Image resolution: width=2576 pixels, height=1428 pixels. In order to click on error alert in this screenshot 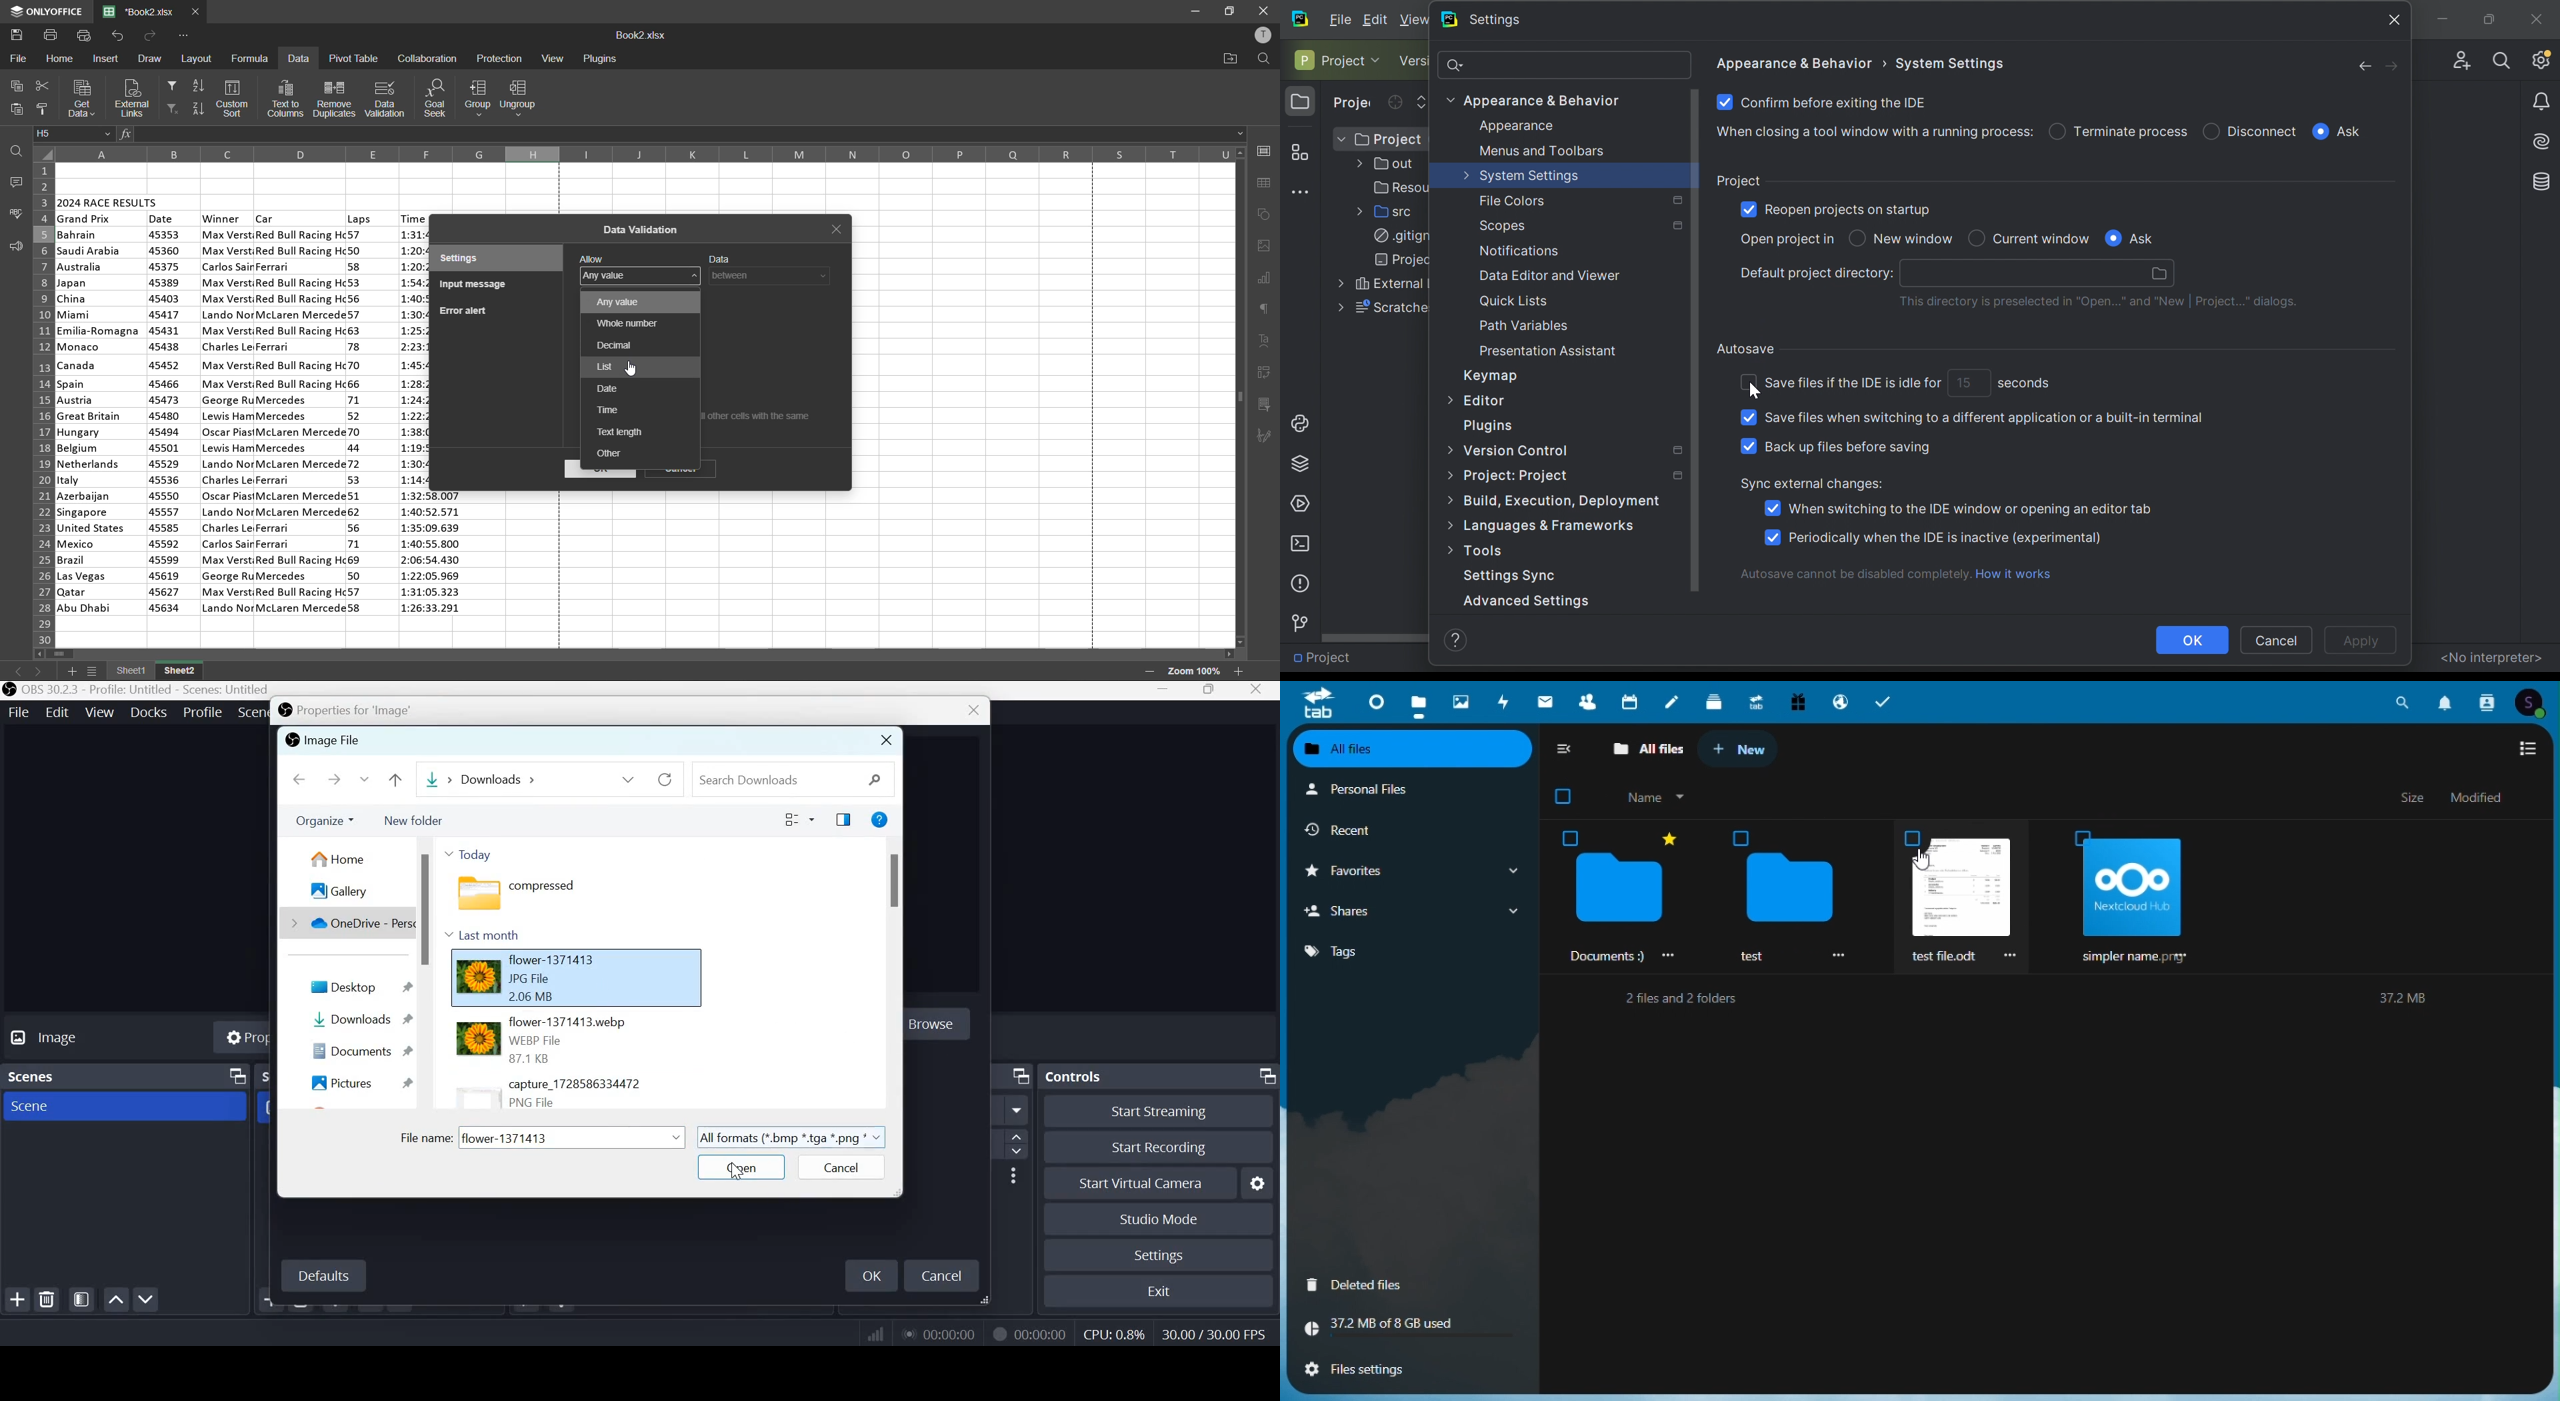, I will do `click(463, 311)`.